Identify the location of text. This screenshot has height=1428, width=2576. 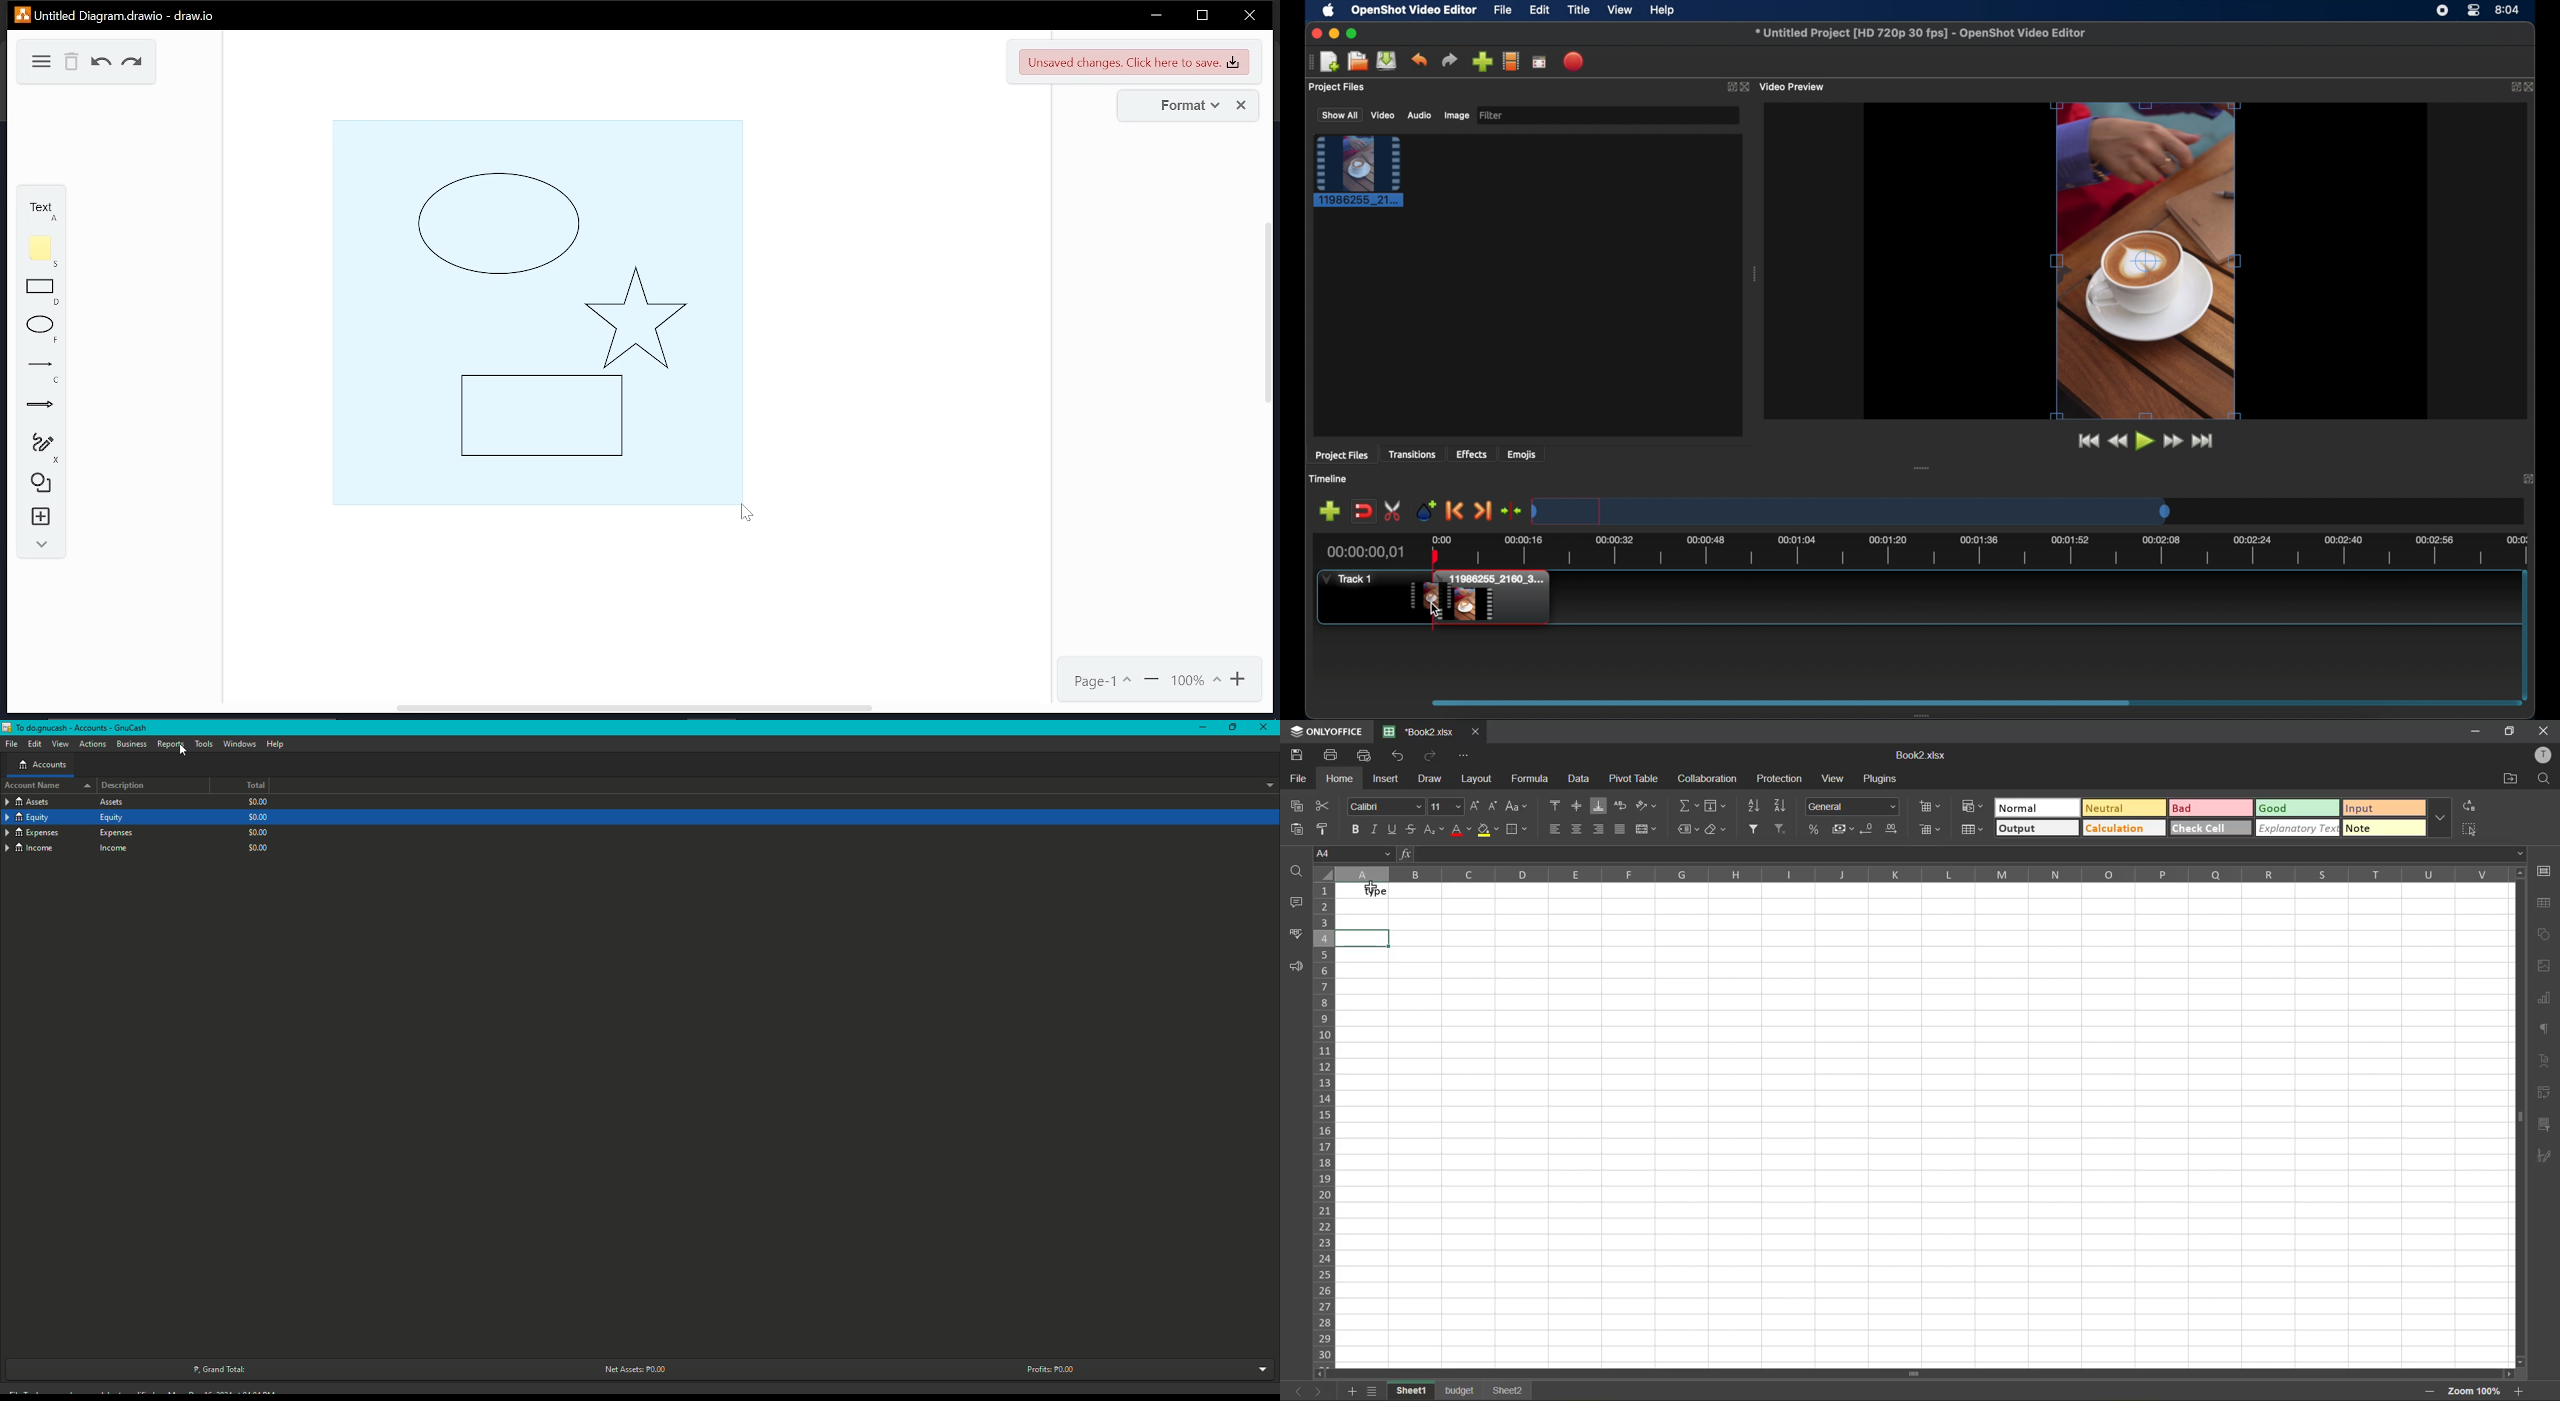
(38, 209).